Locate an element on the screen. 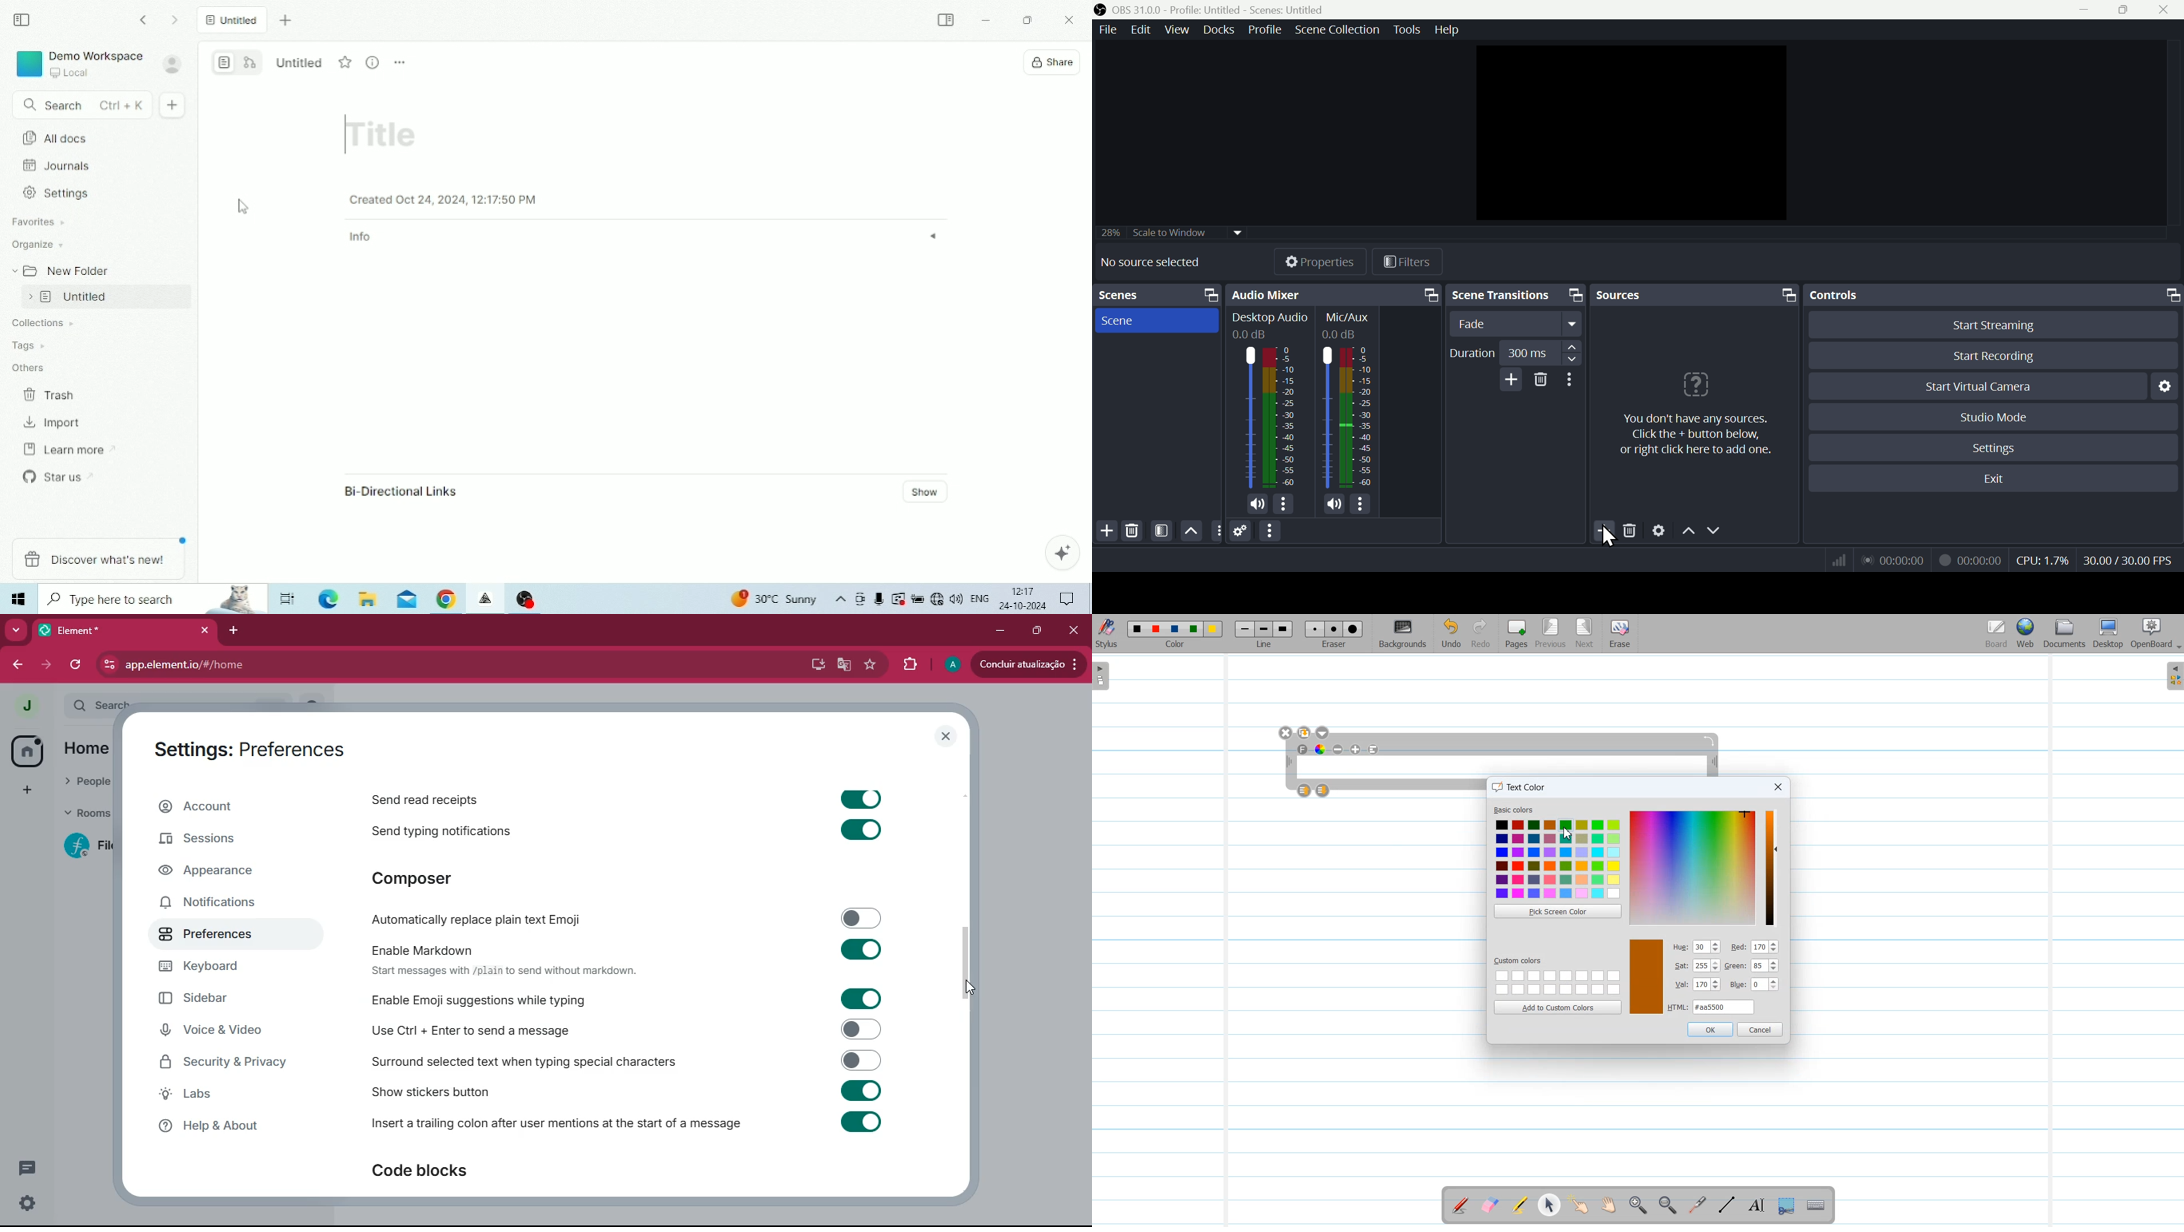 This screenshot has width=2184, height=1232. Color Code HTML is located at coordinates (1711, 1007).